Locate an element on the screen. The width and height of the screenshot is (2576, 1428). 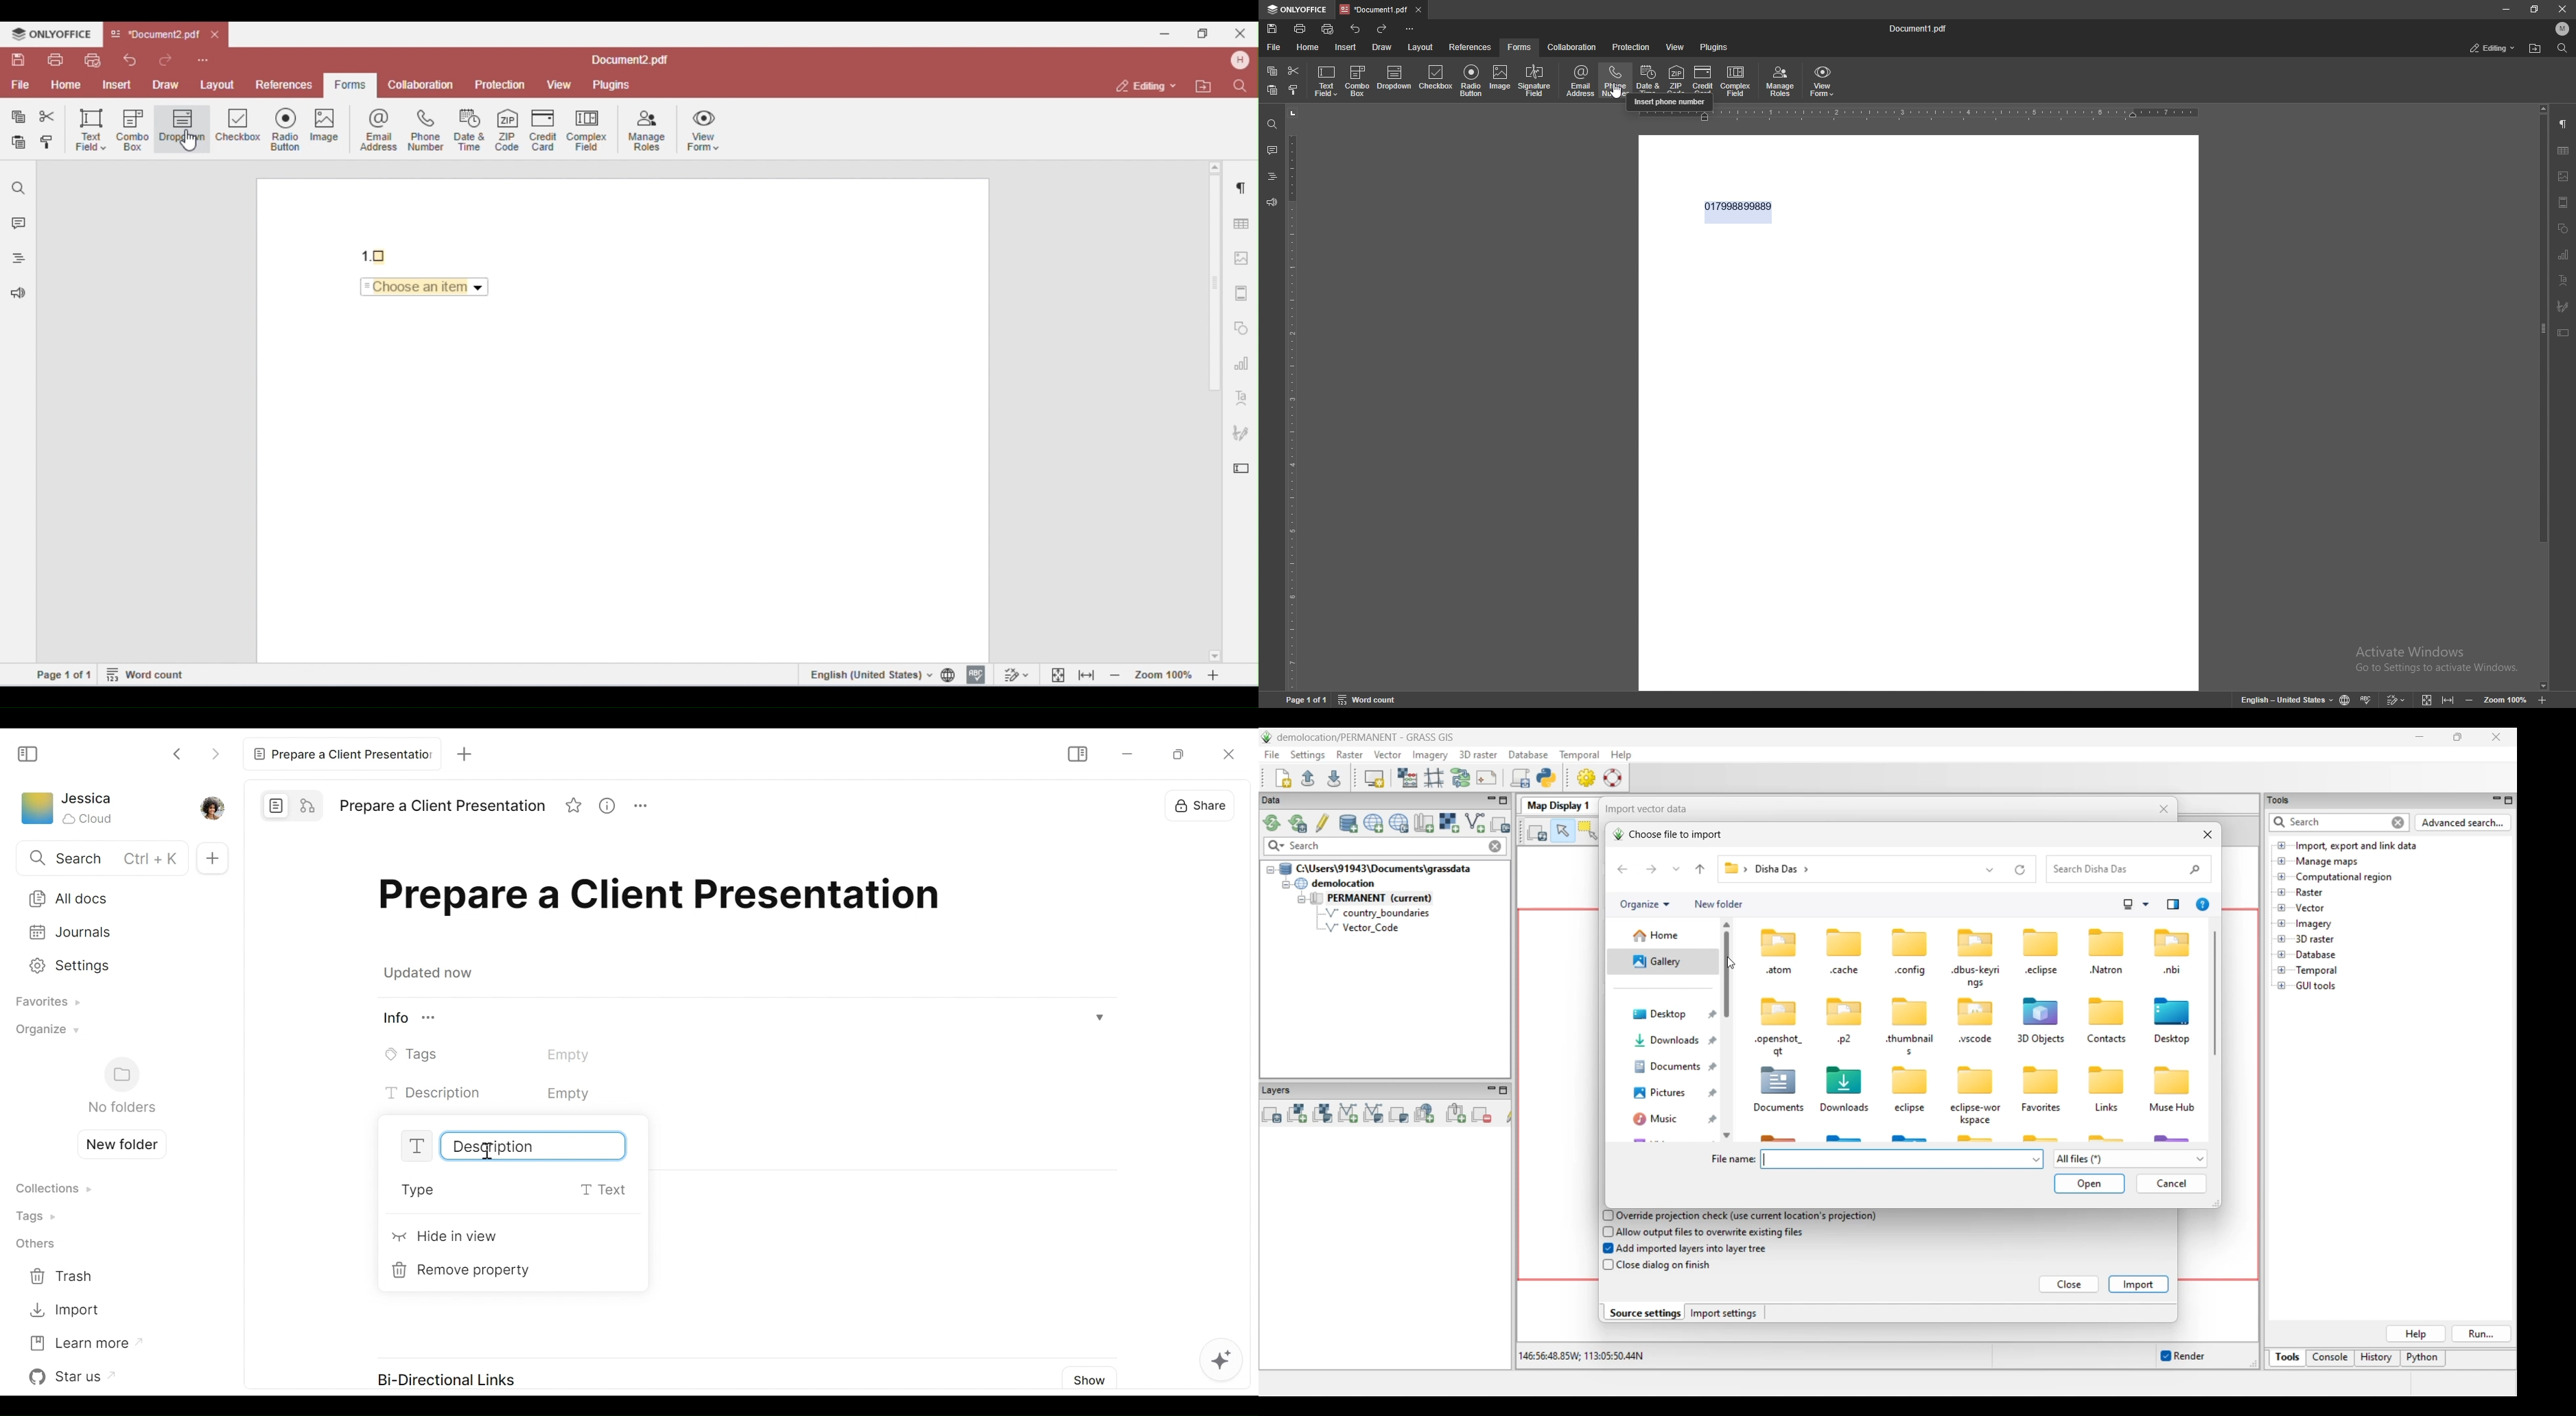
cursor description is located at coordinates (1670, 103).